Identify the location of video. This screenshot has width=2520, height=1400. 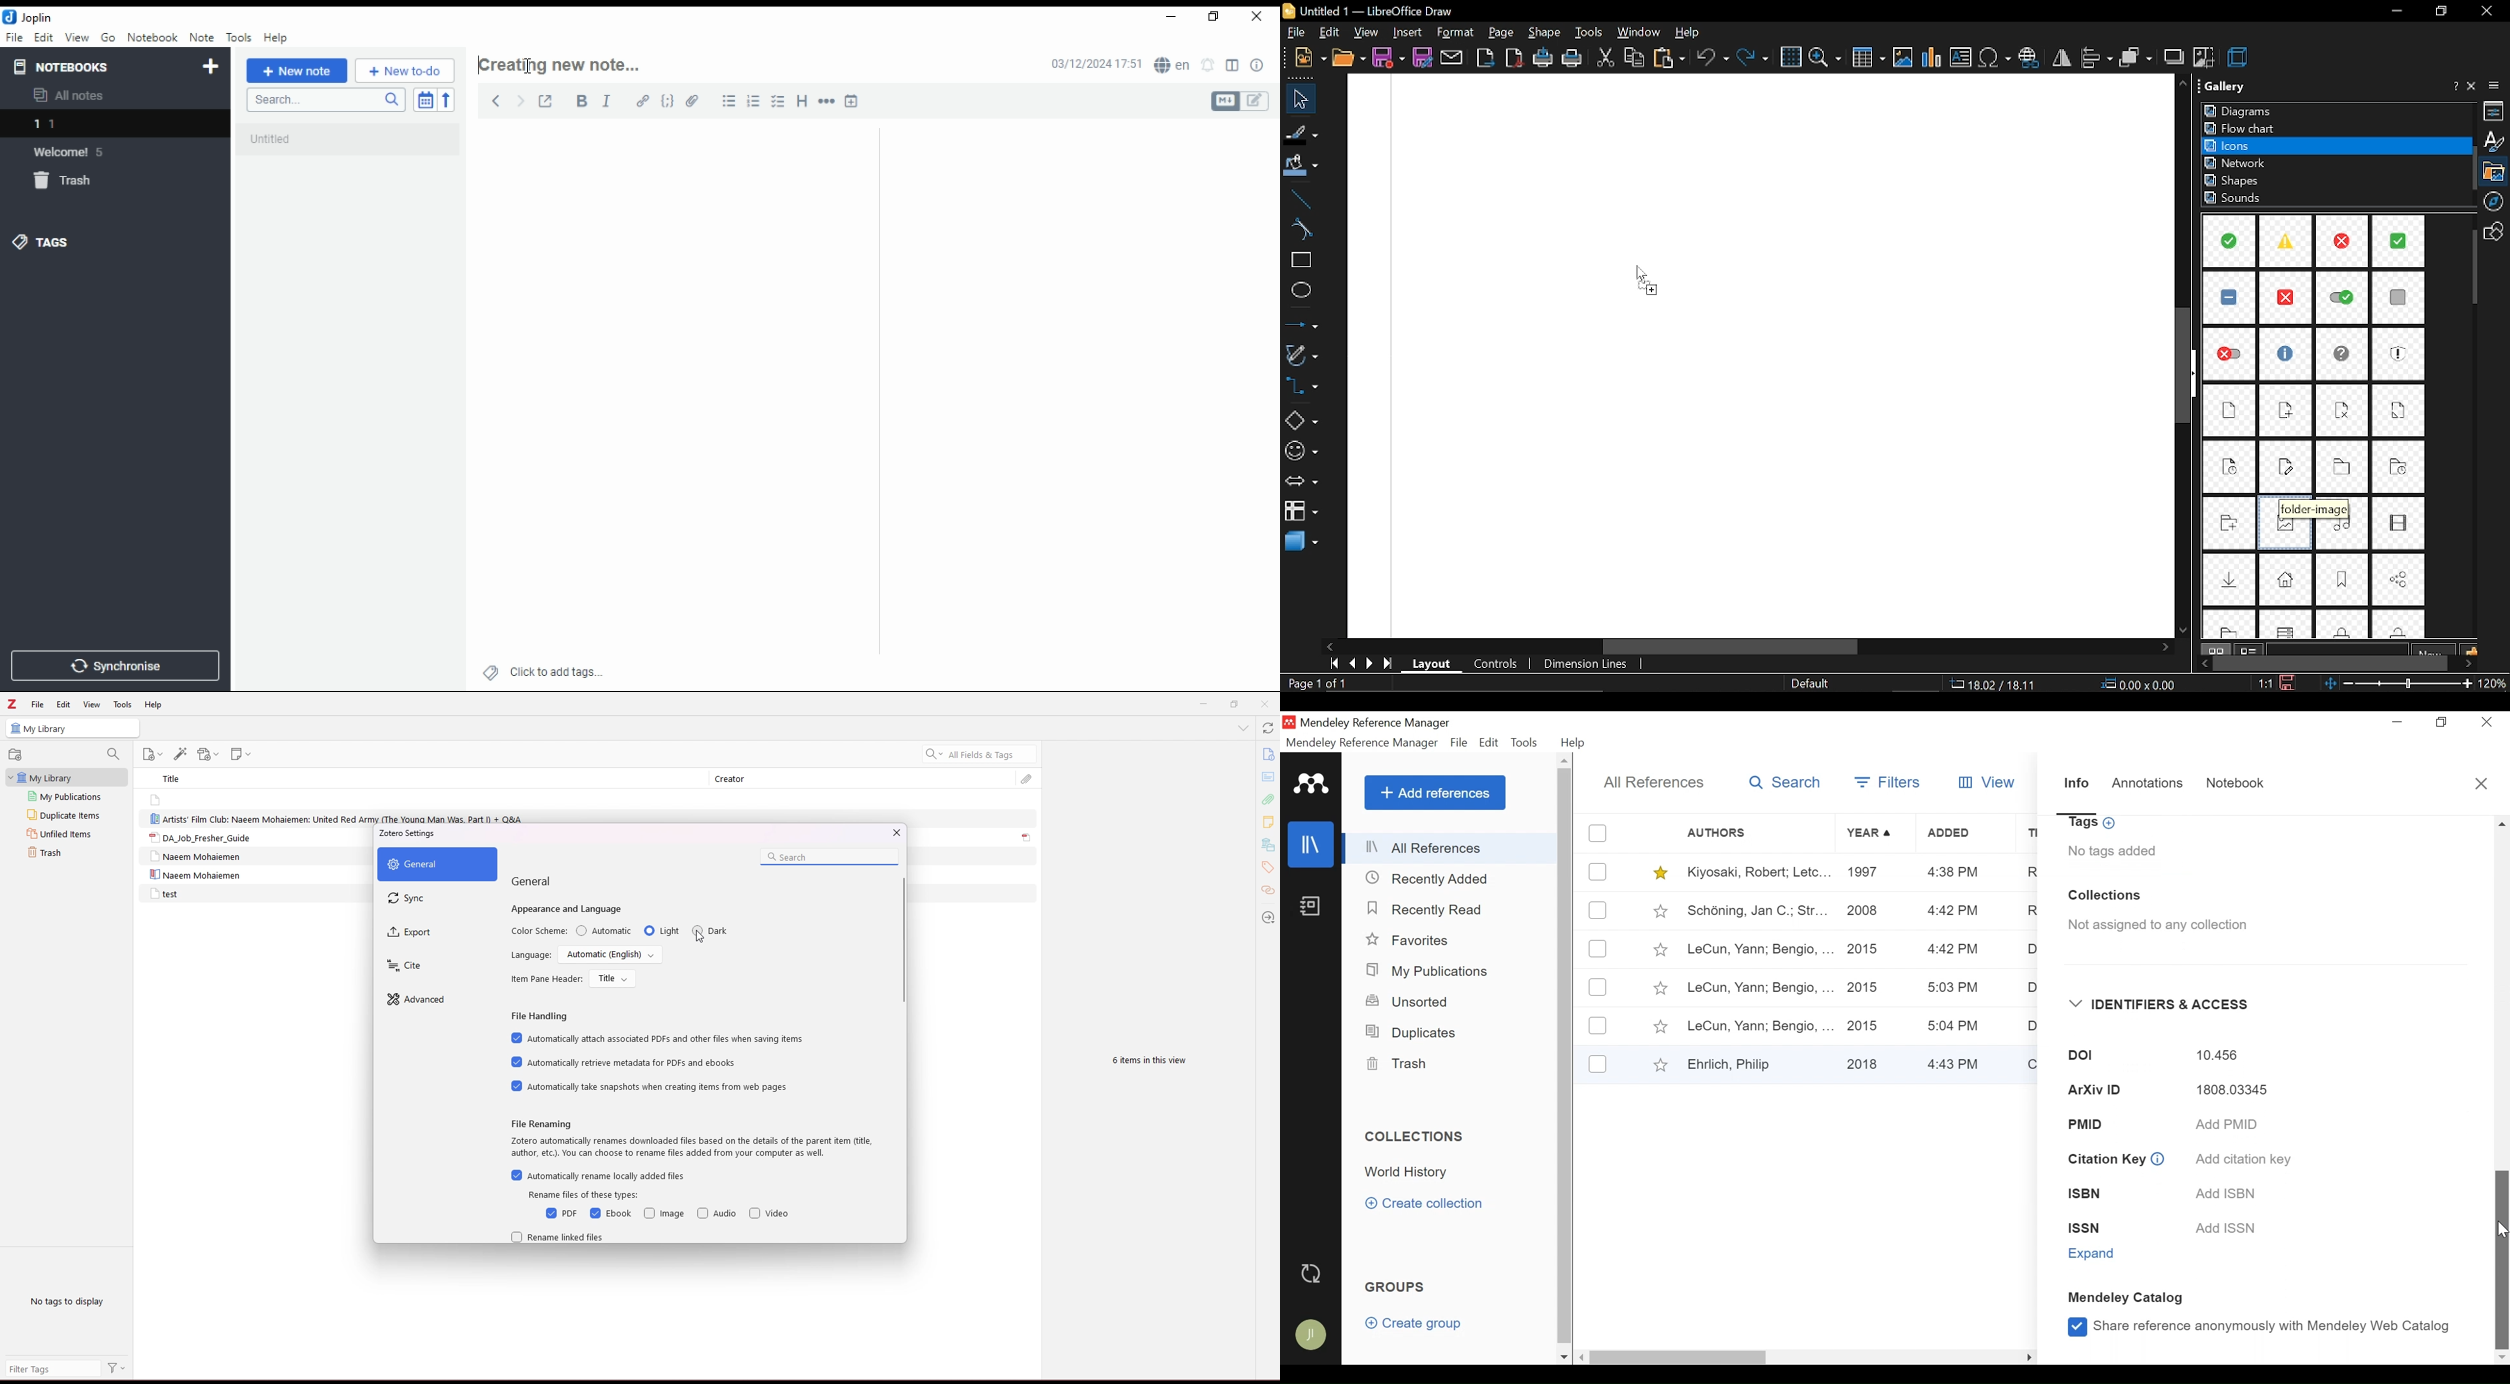
(771, 1213).